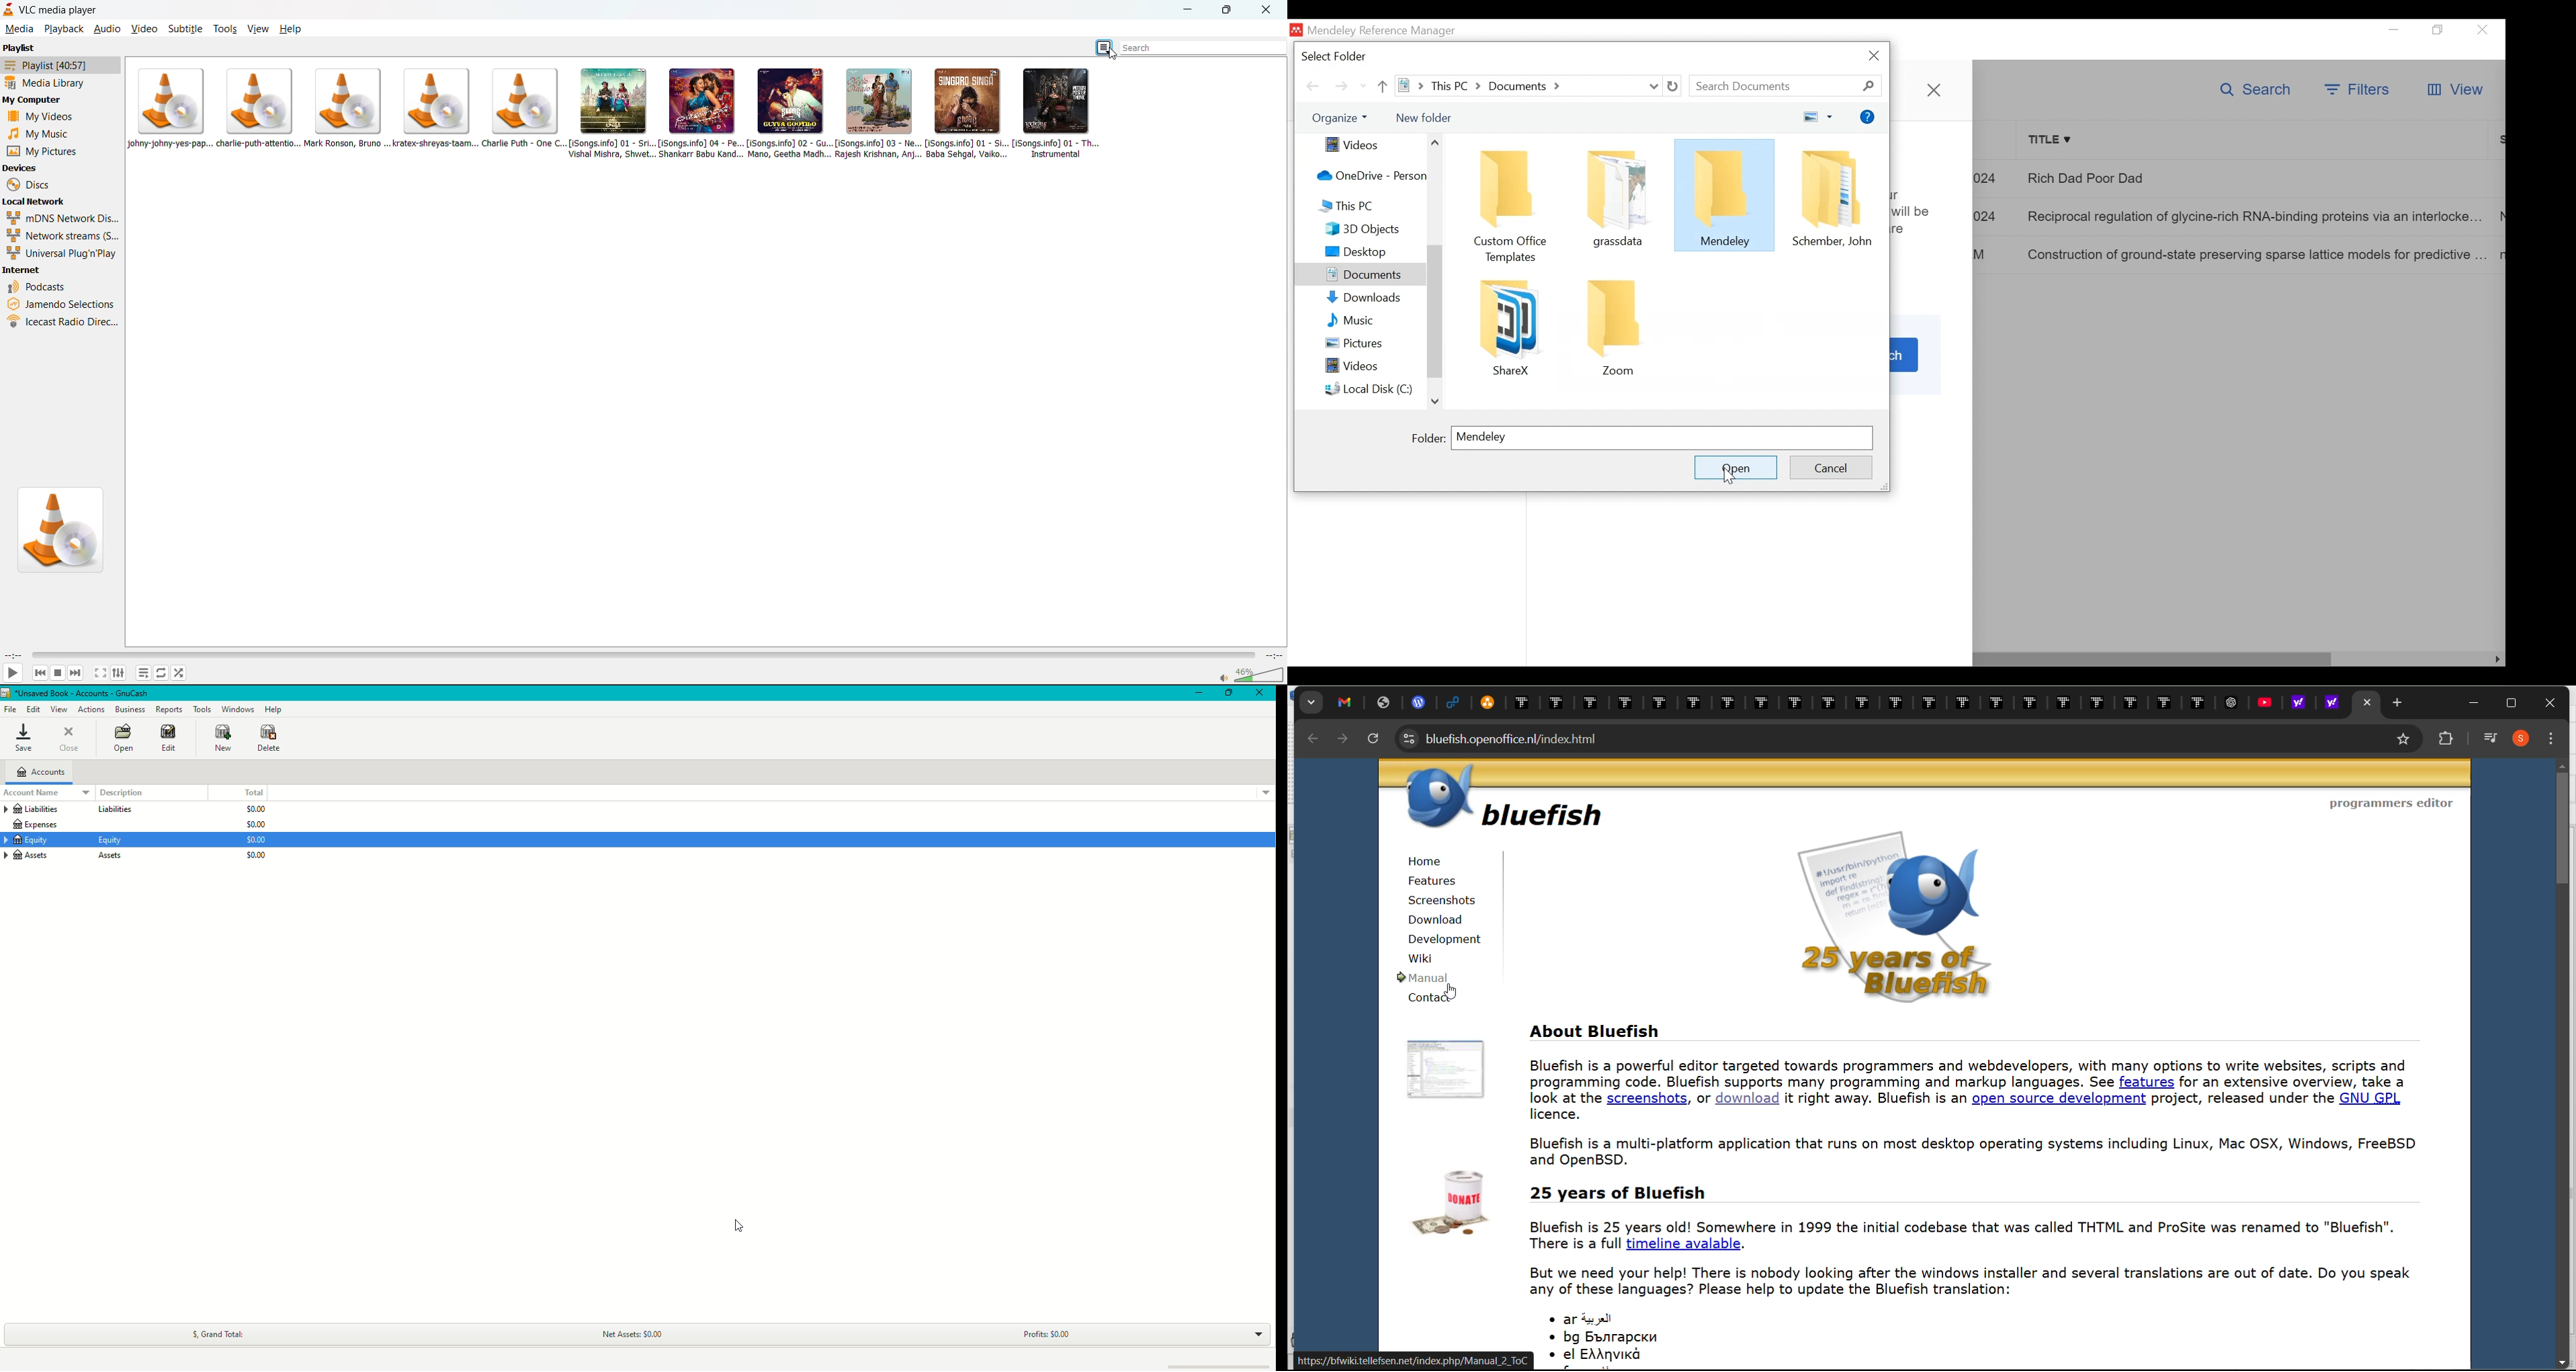 The height and width of the screenshot is (1372, 2576). I want to click on video, so click(144, 29).